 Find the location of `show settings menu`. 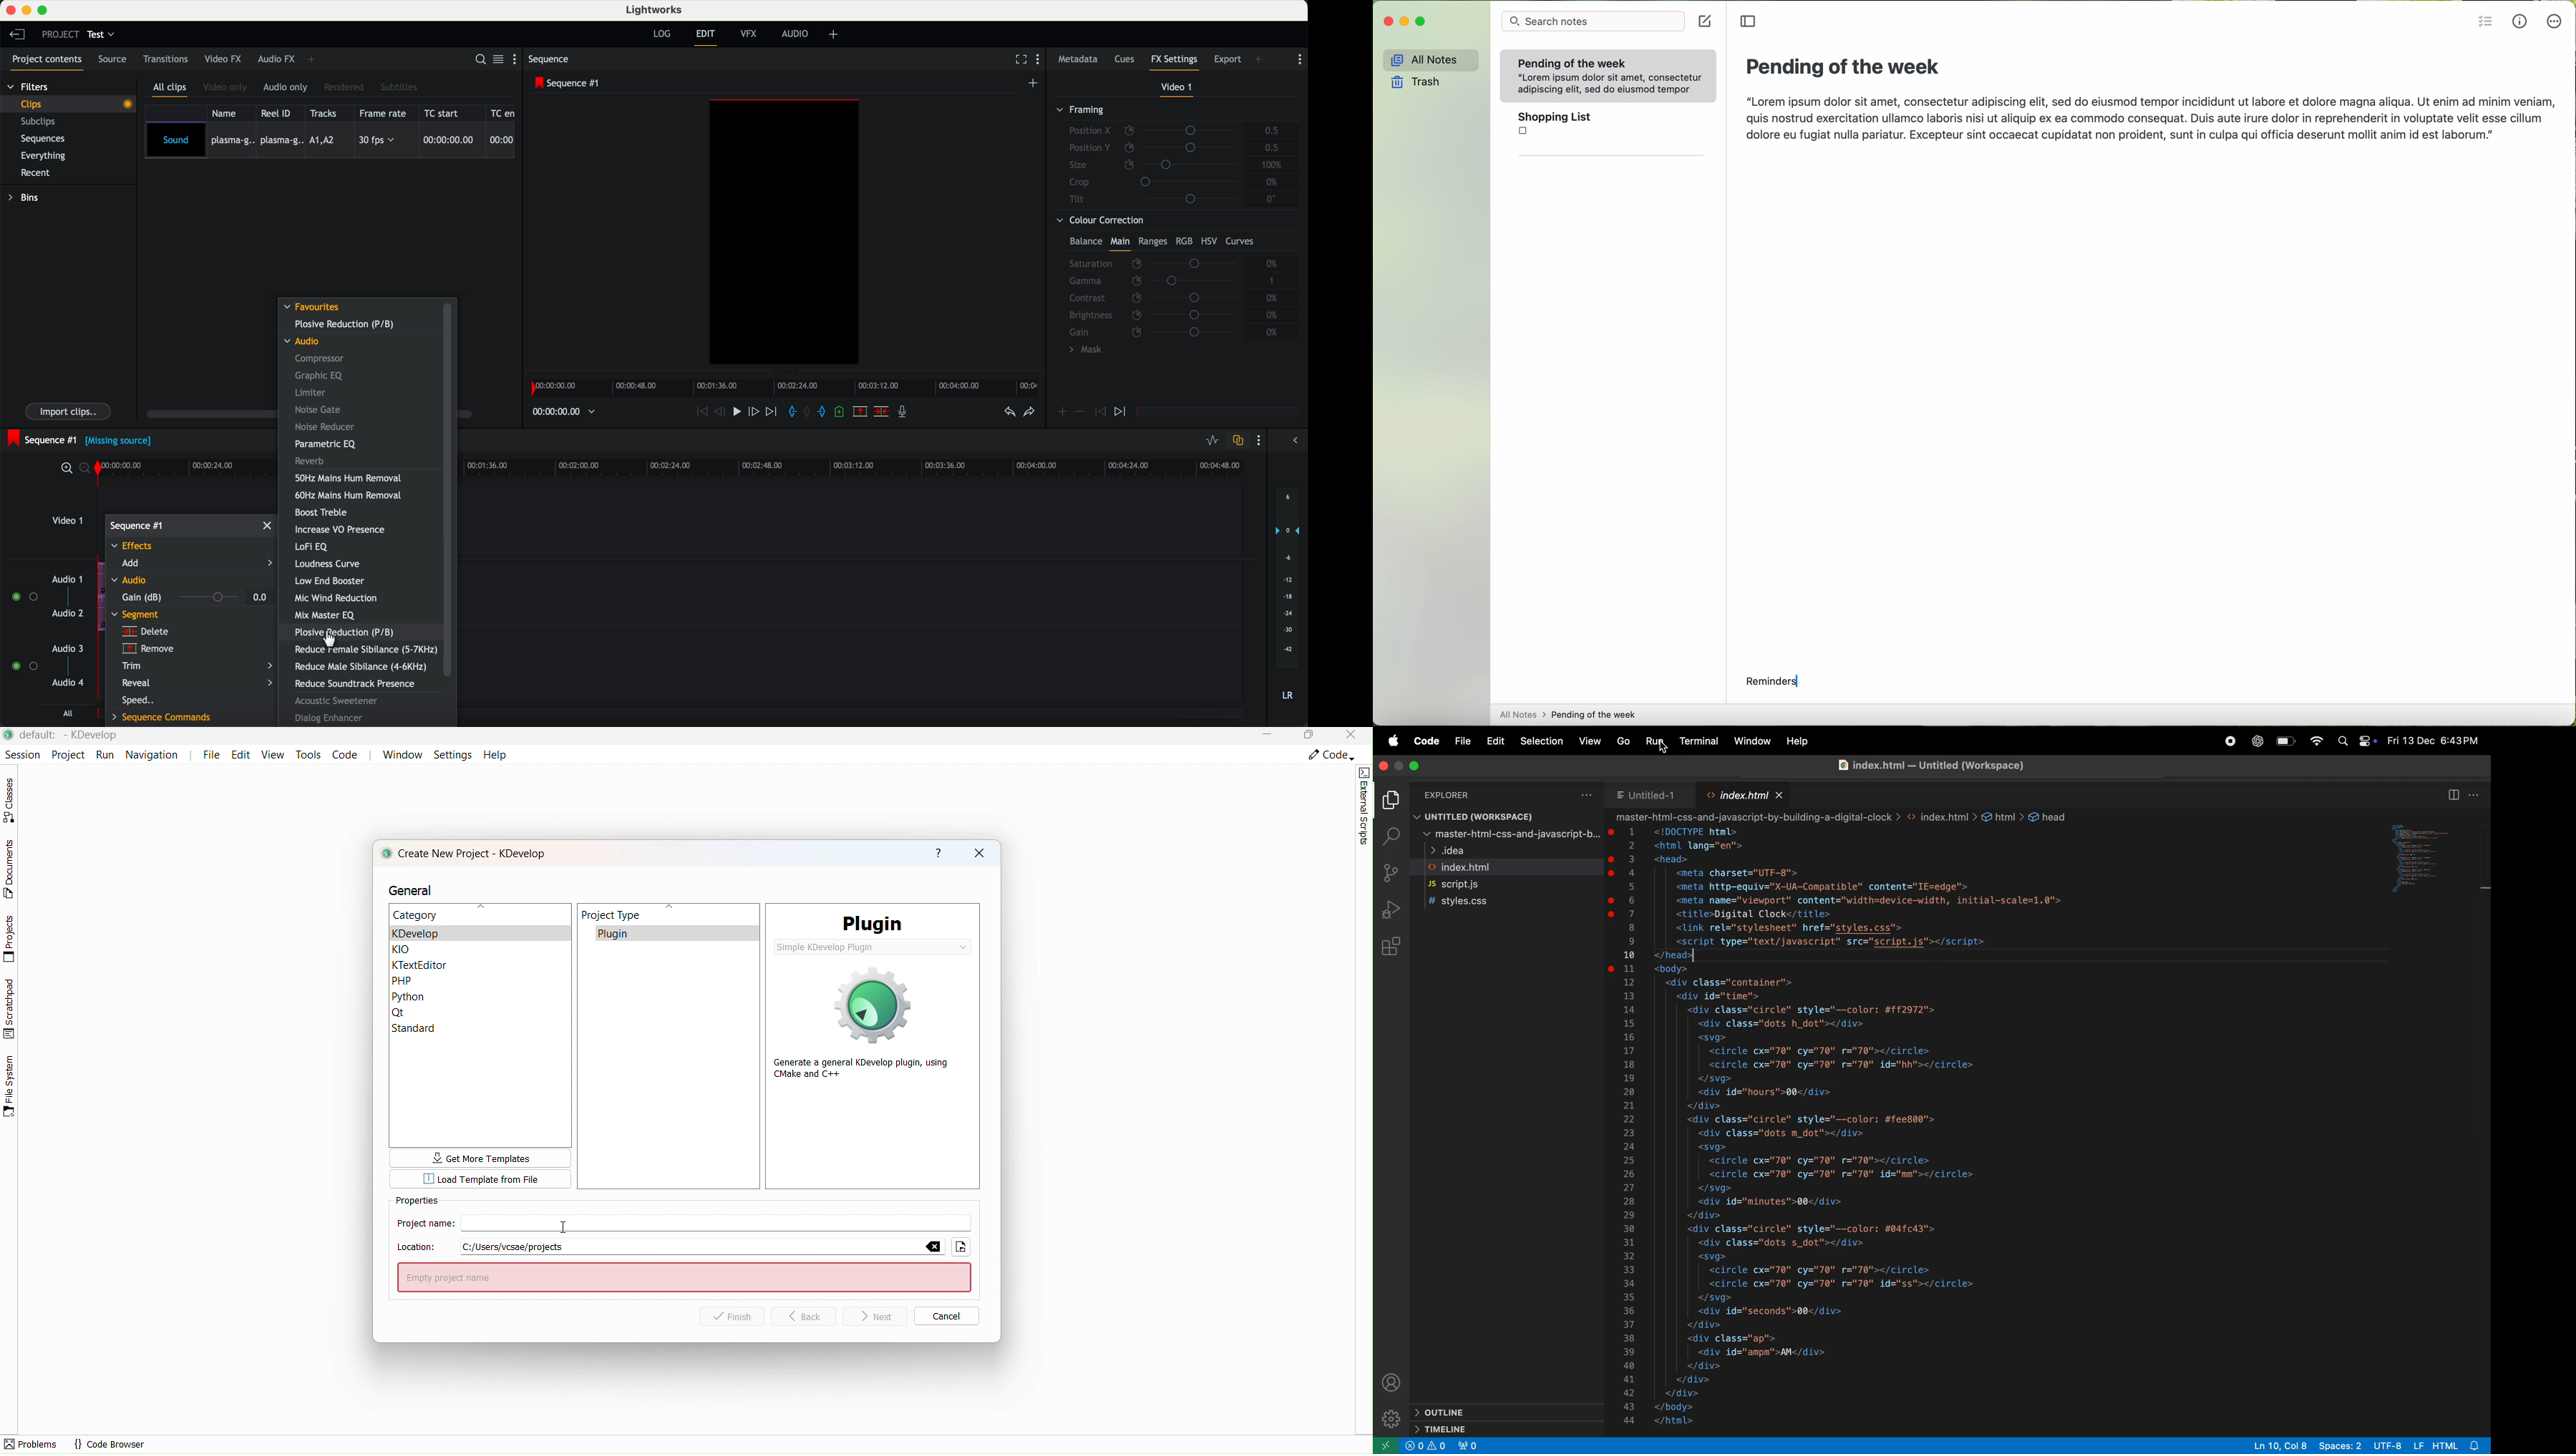

show settings menu is located at coordinates (1261, 442).